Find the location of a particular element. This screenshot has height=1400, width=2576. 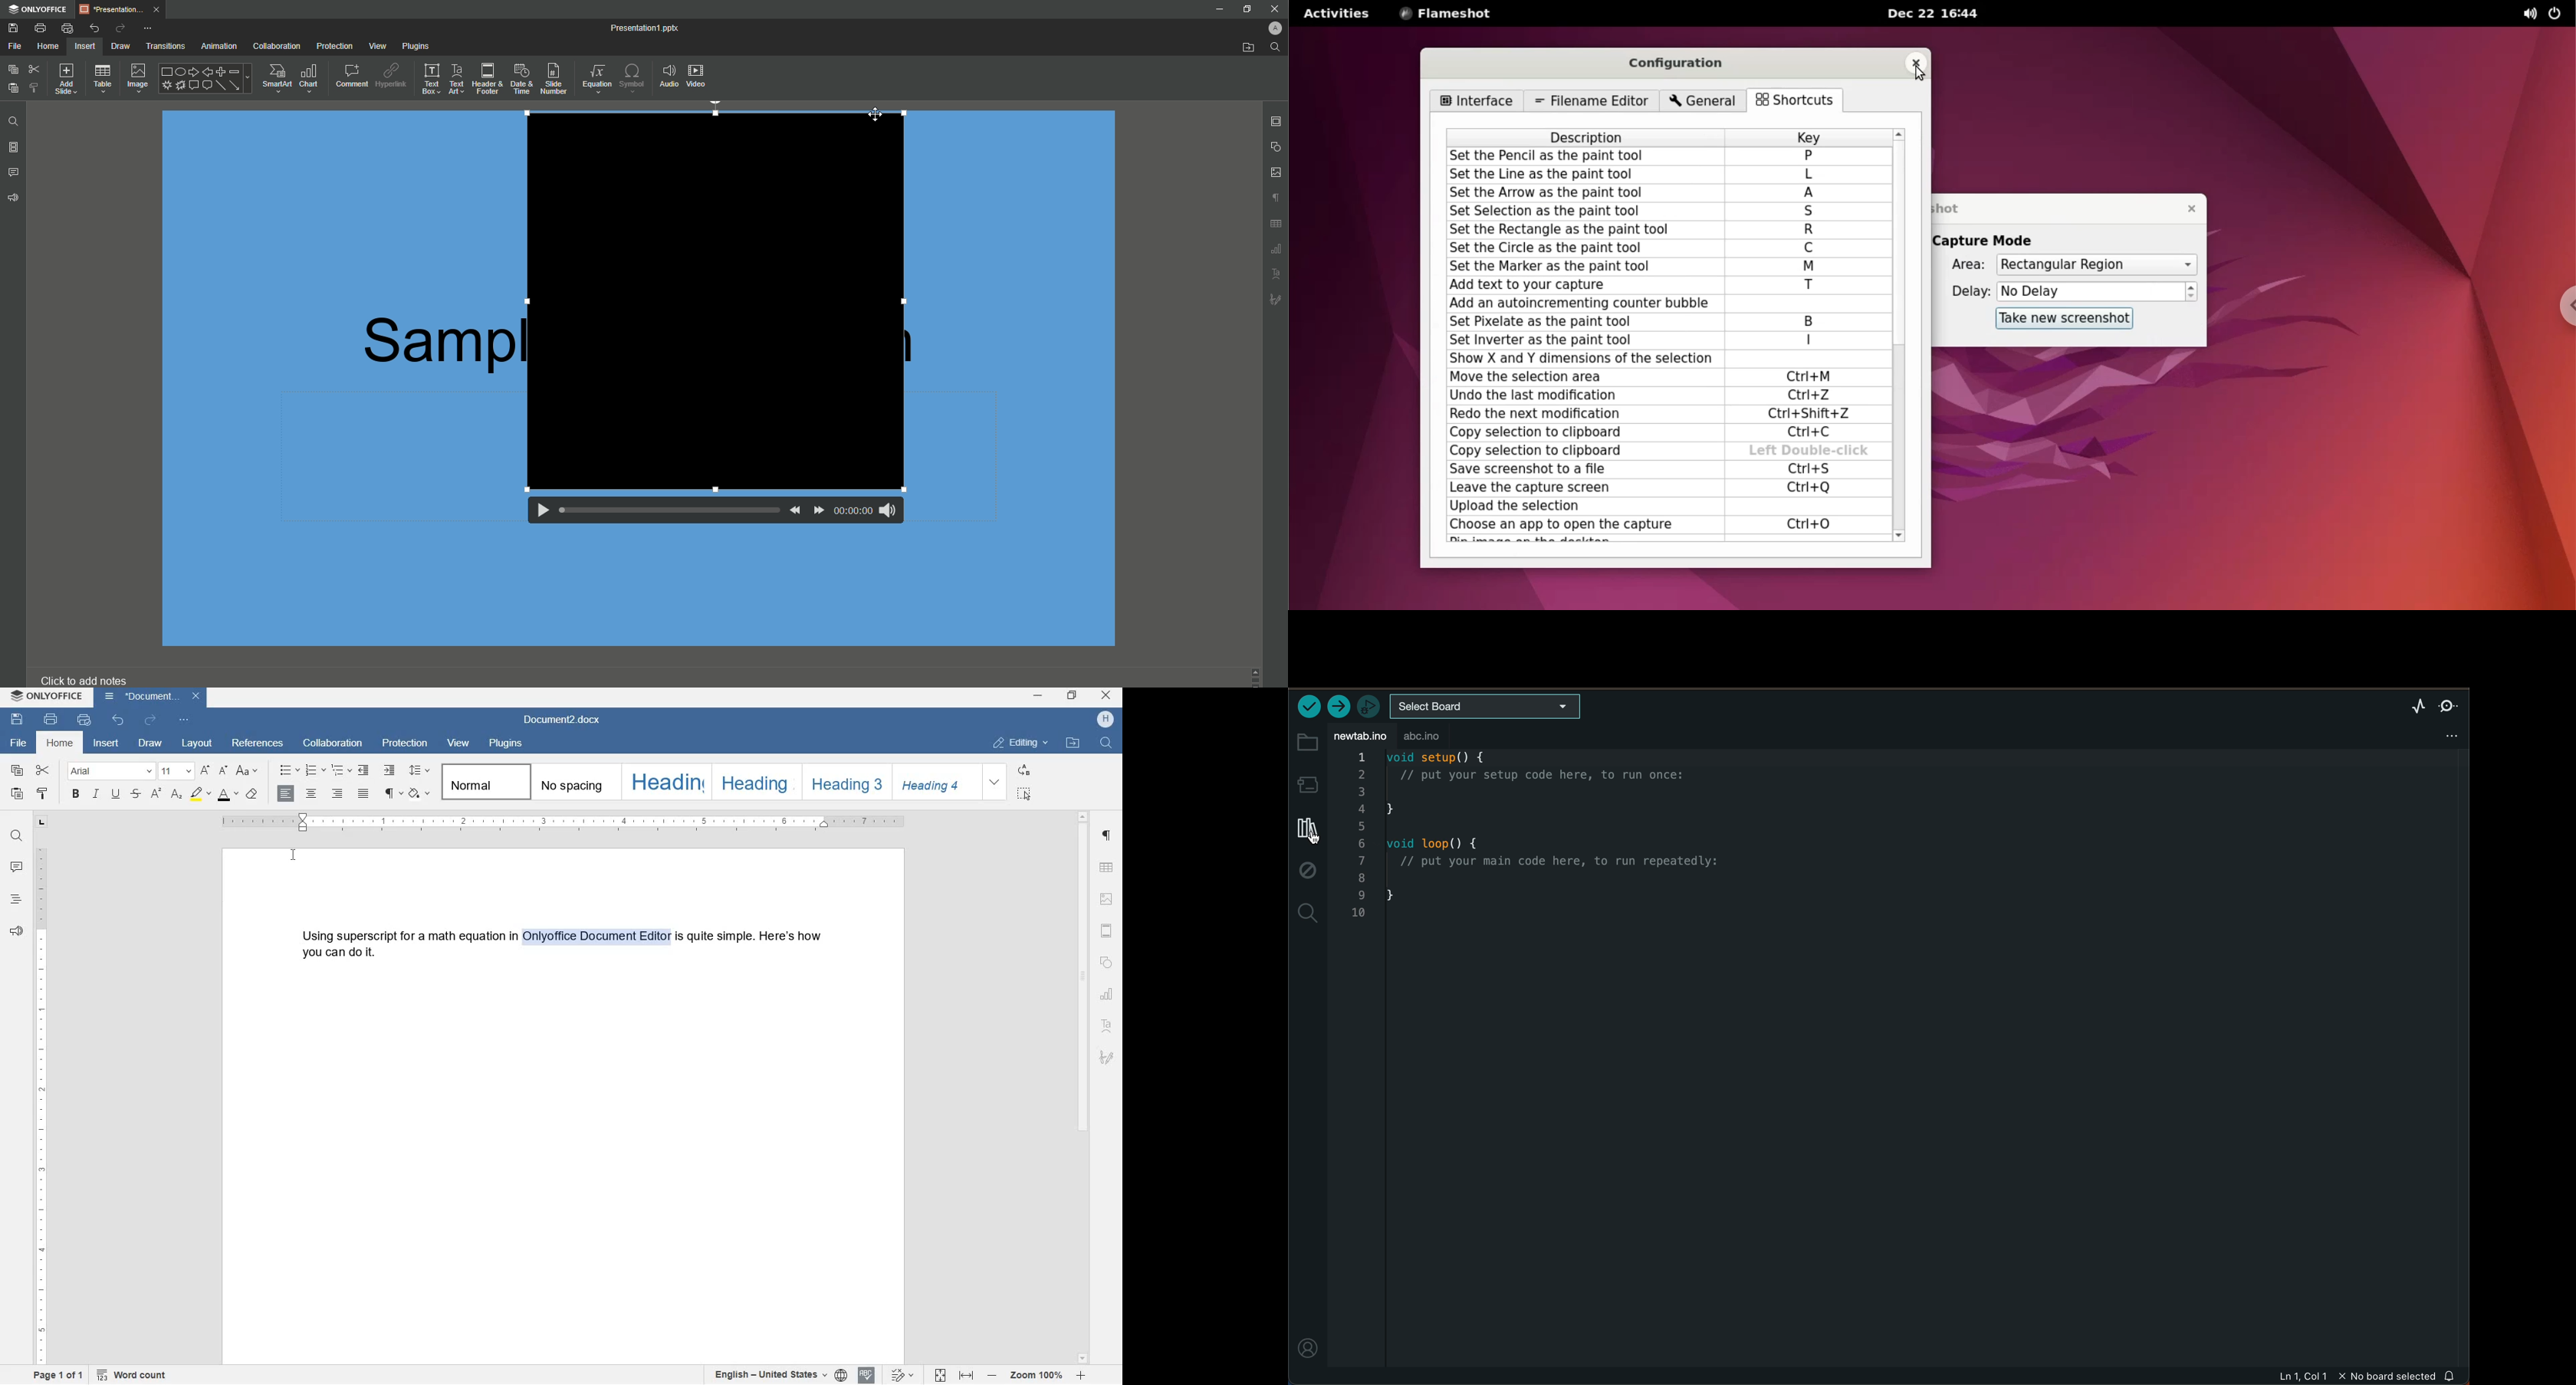

SmartArt is located at coordinates (276, 78).